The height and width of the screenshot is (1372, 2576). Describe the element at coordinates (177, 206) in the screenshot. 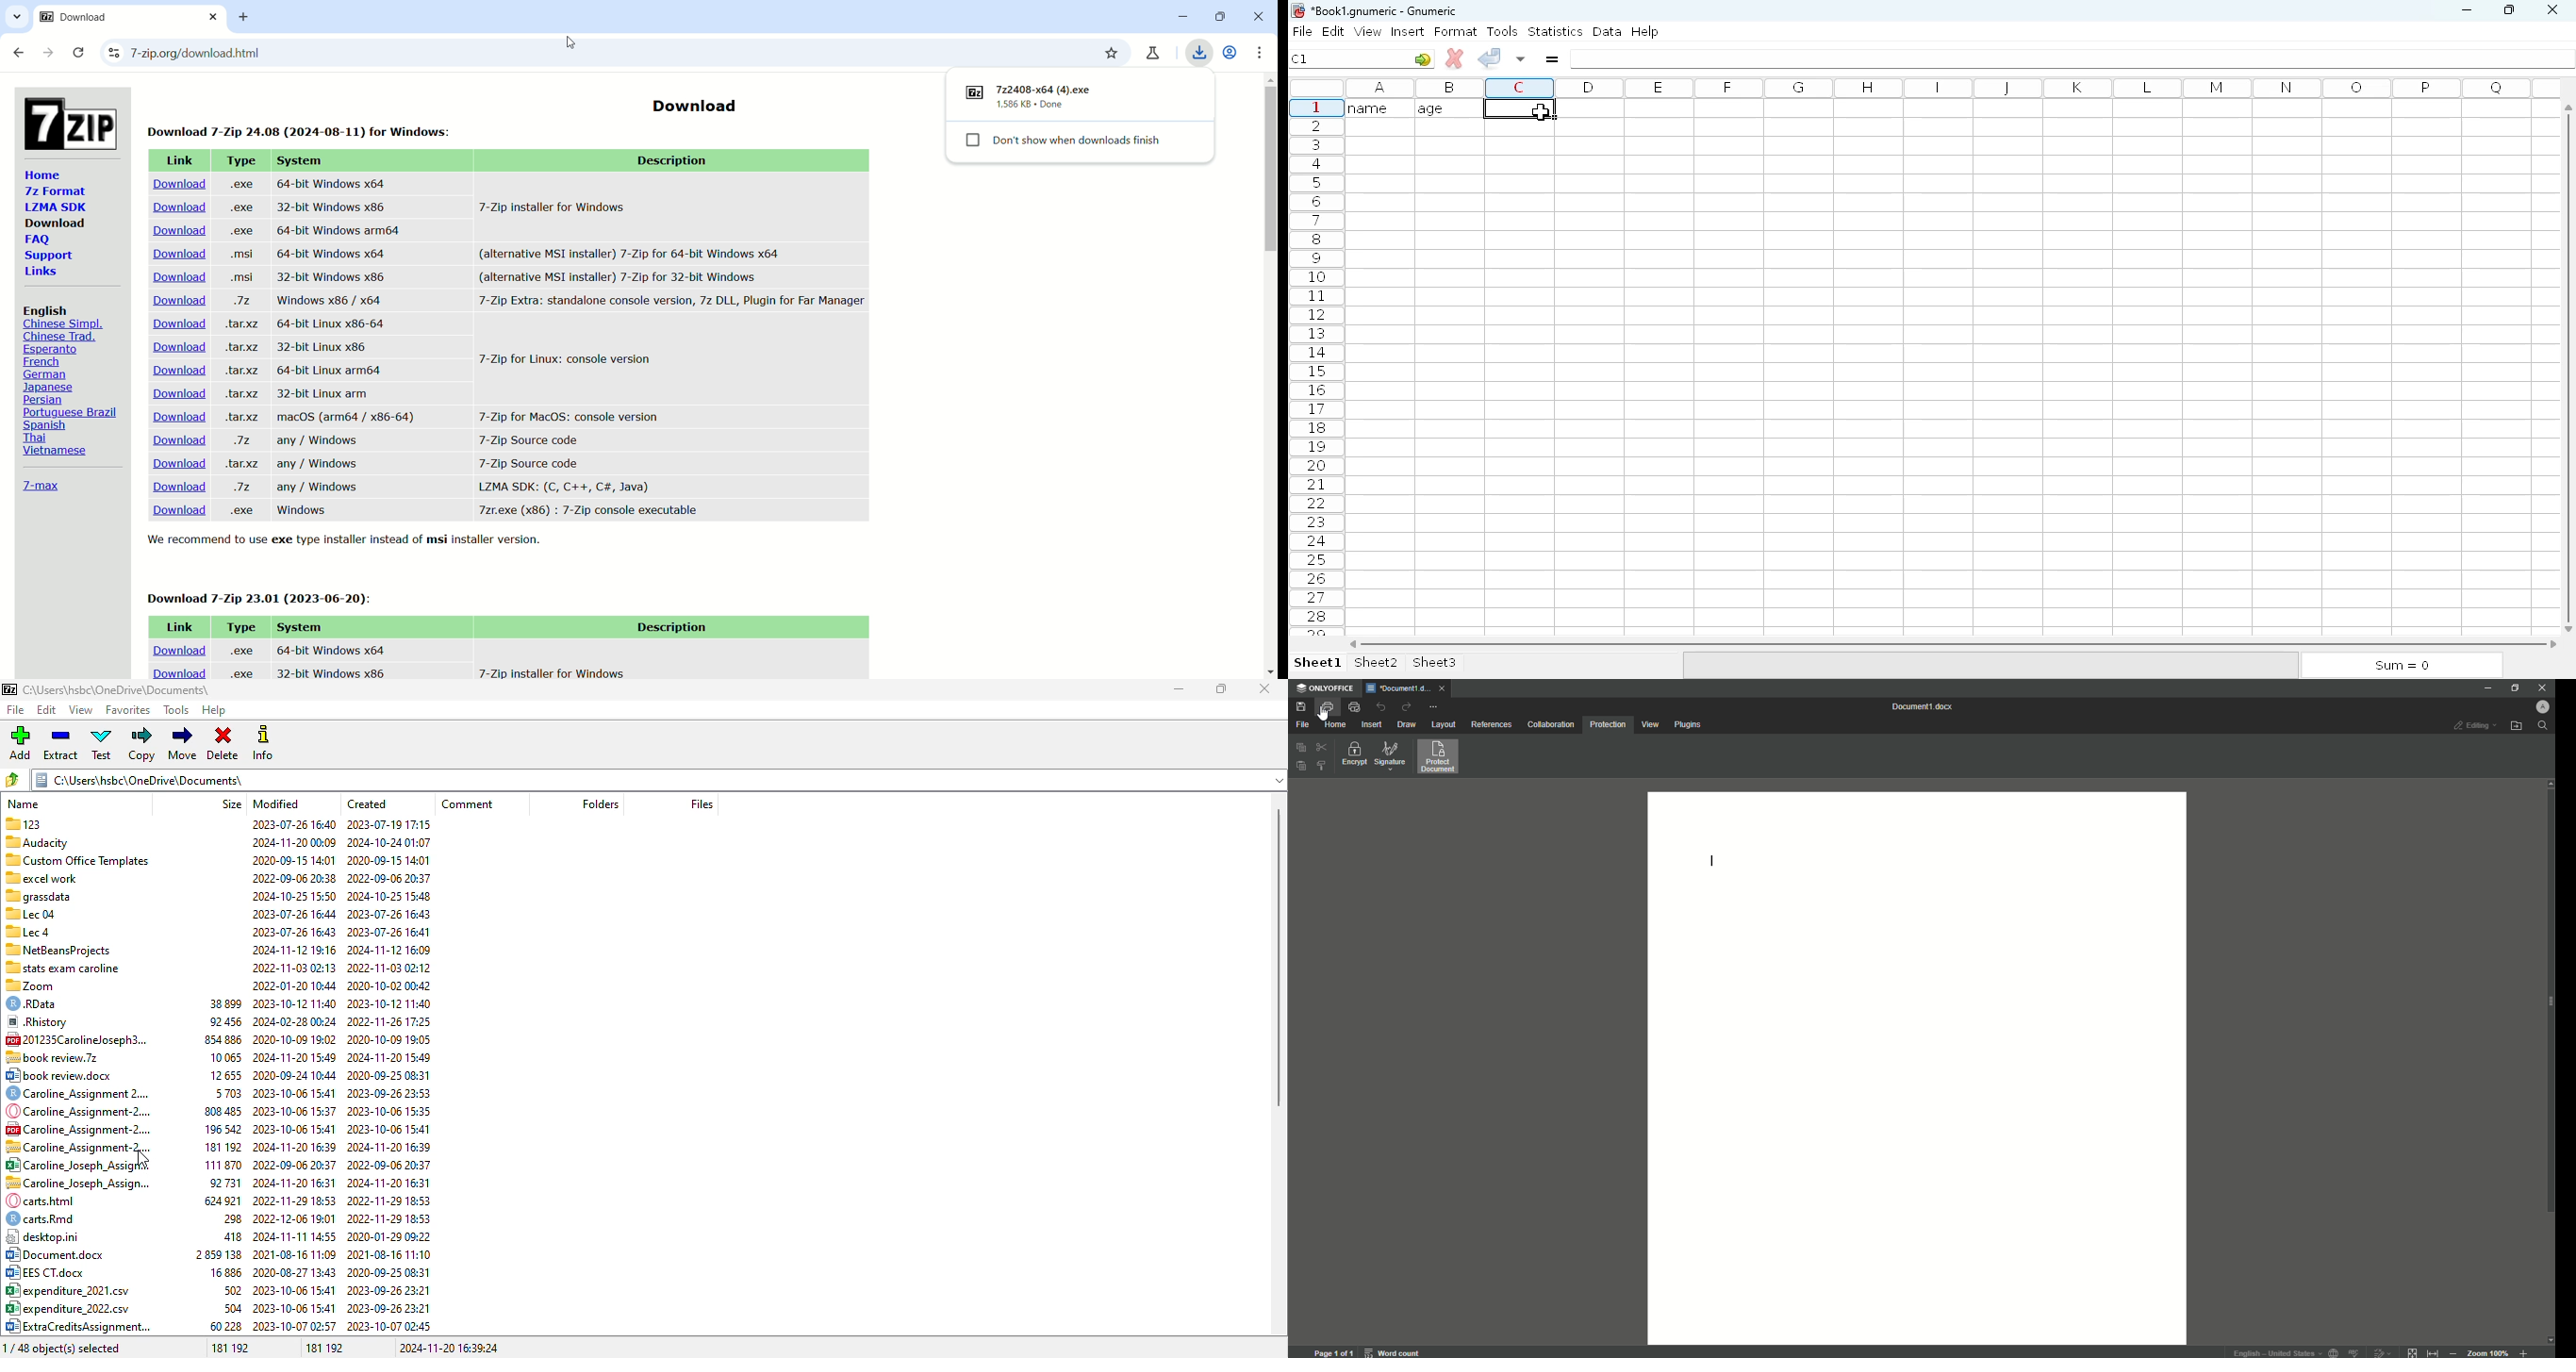

I see `Download` at that location.